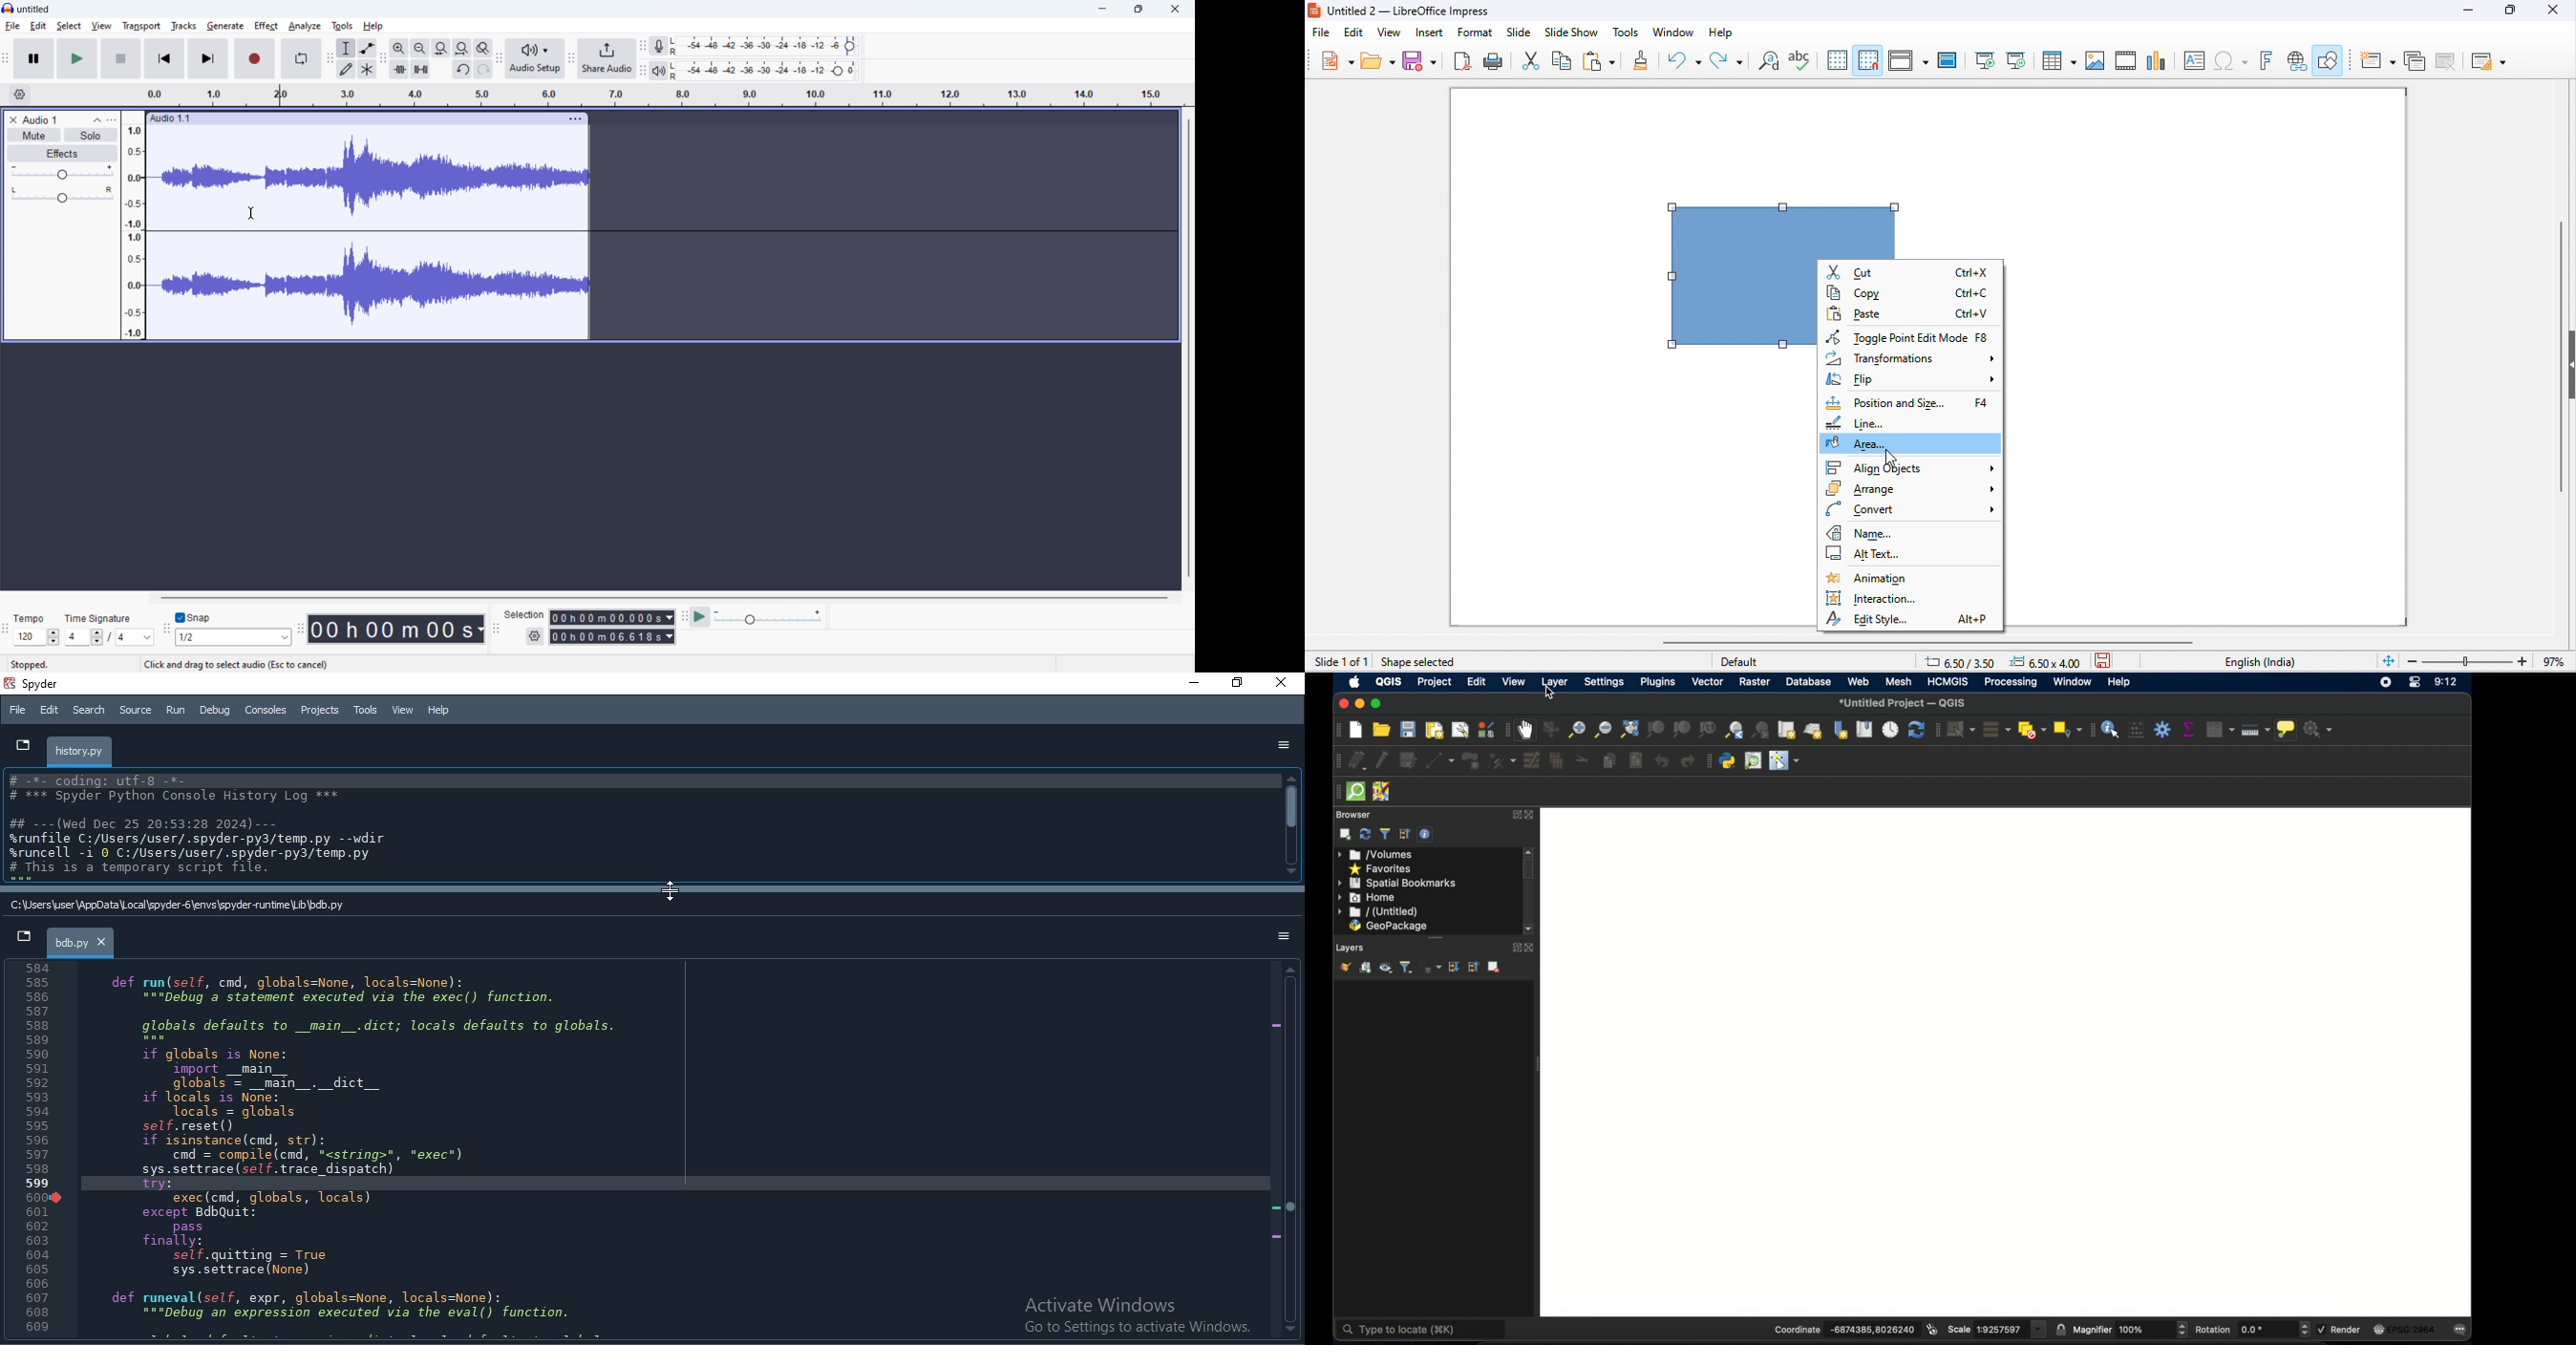 The width and height of the screenshot is (2576, 1372). Describe the element at coordinates (266, 26) in the screenshot. I see `effect` at that location.